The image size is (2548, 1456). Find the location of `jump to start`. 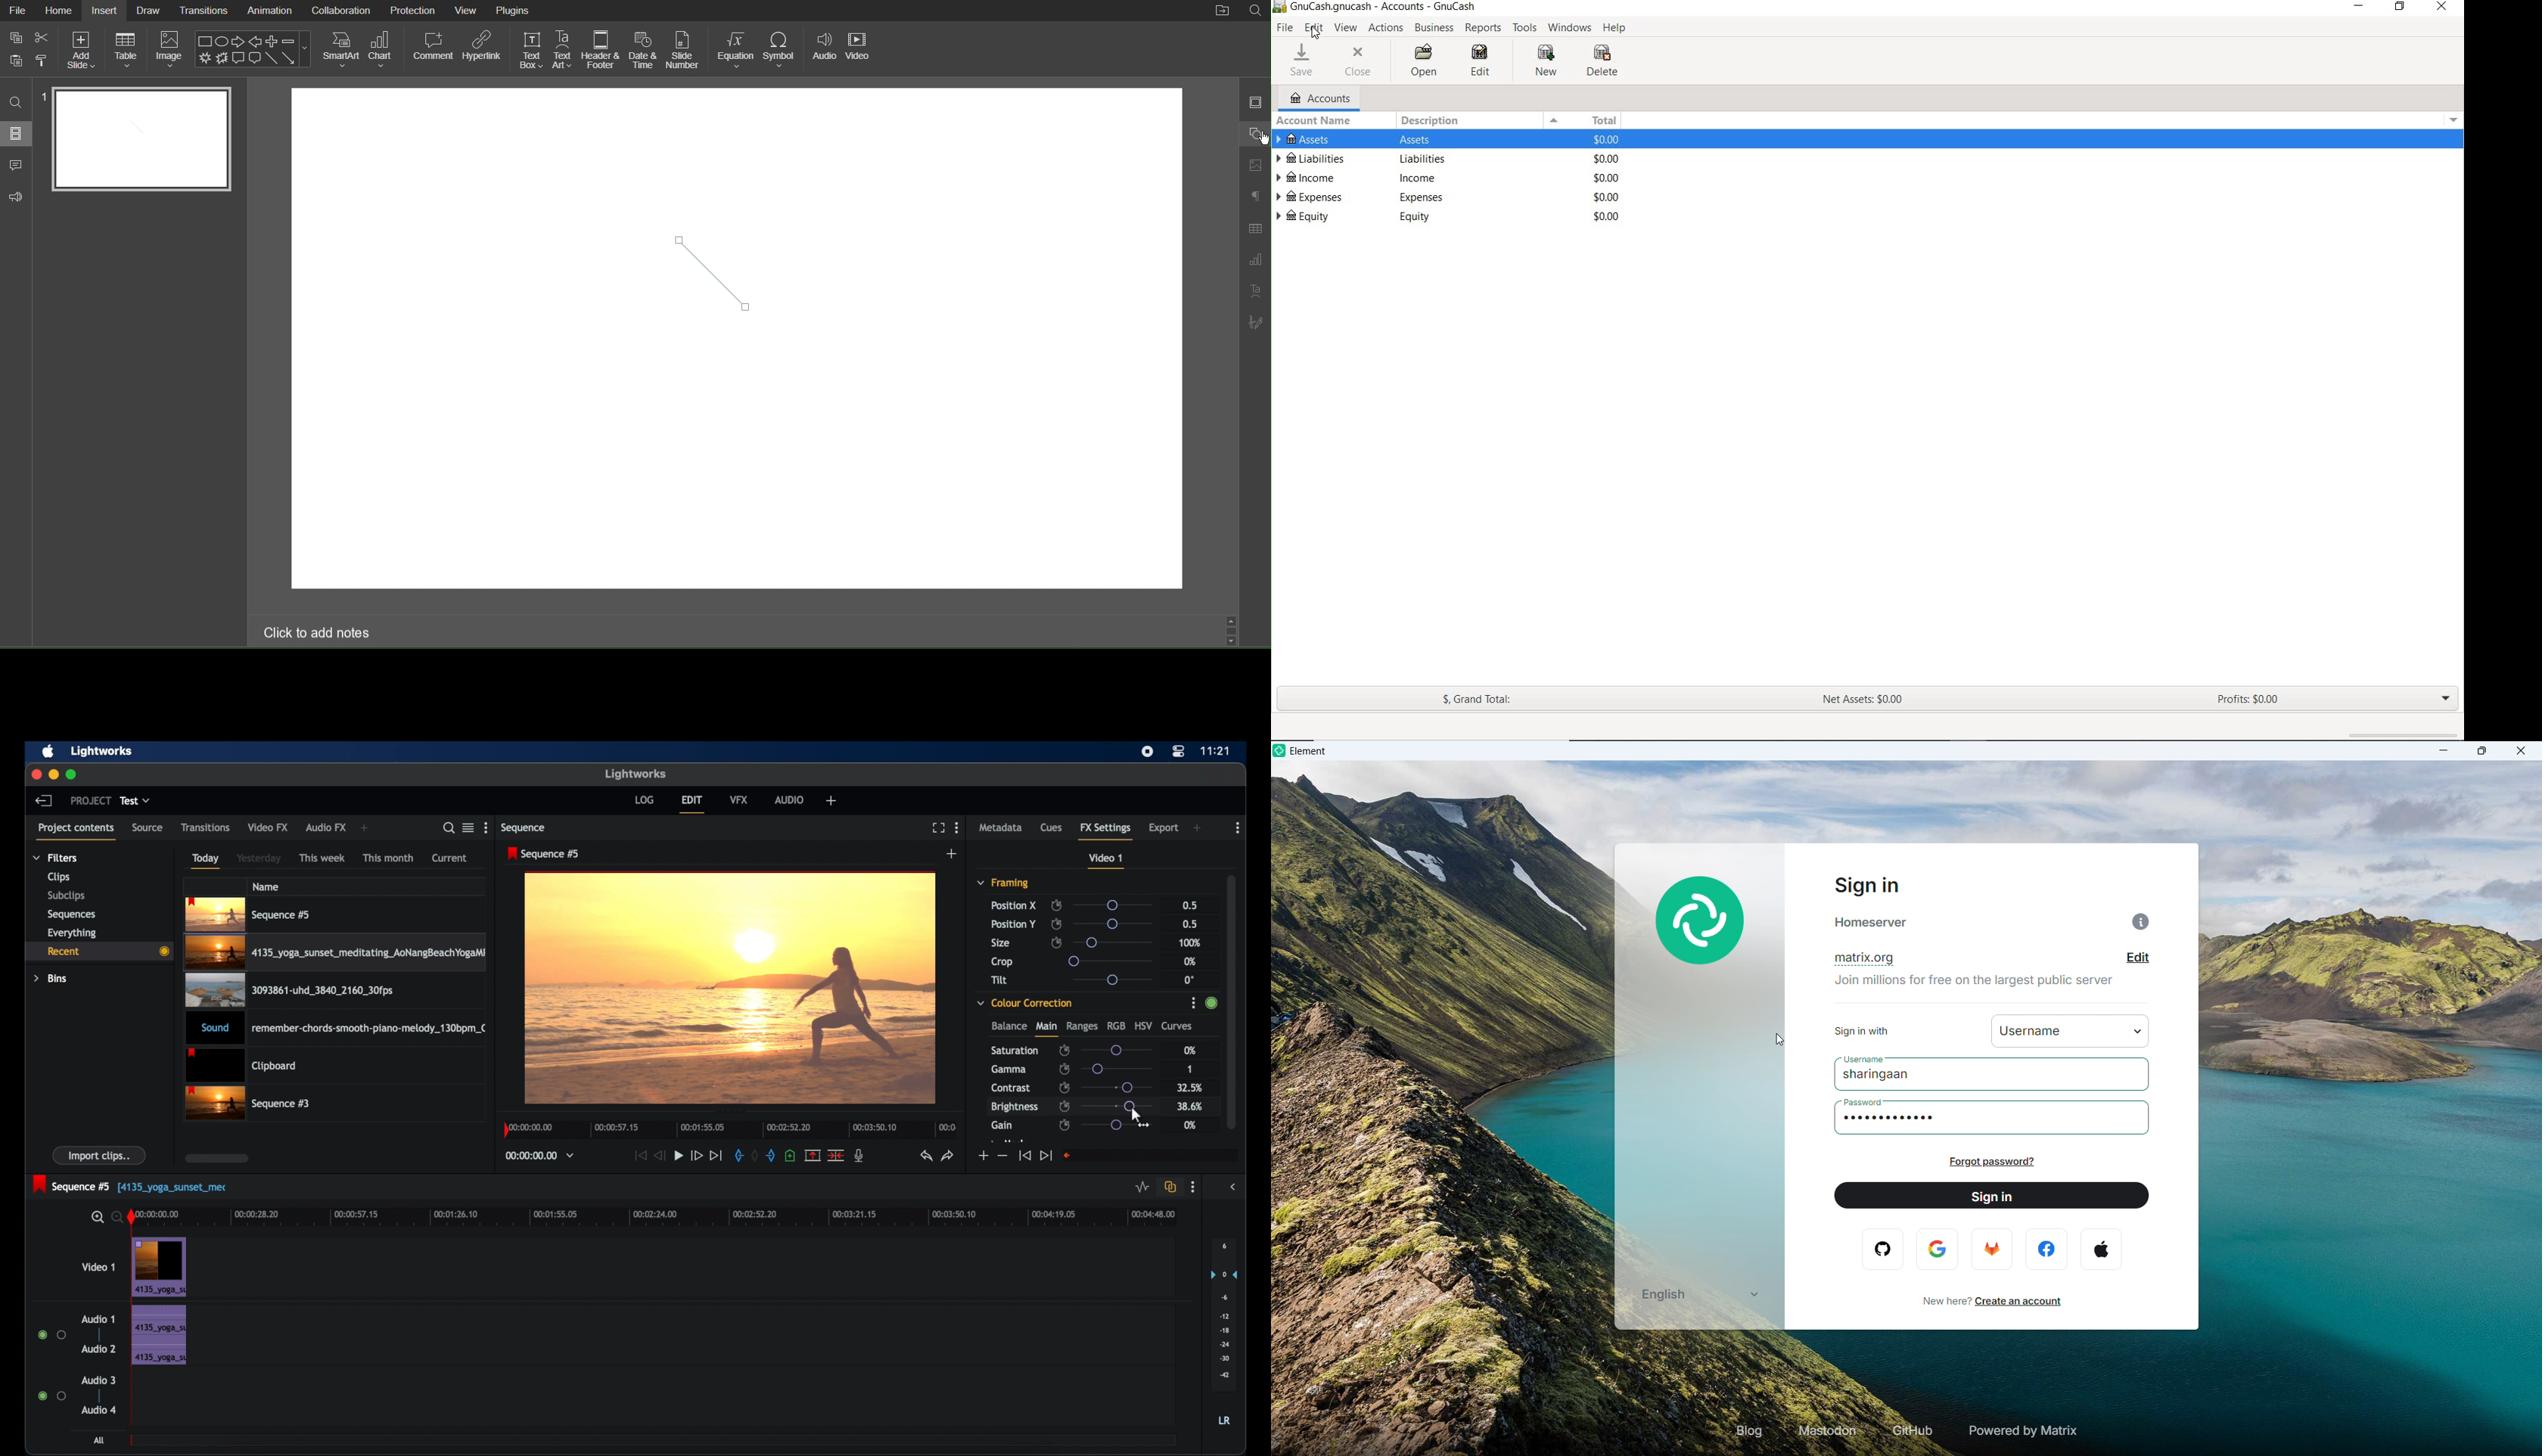

jump to start is located at coordinates (639, 1155).